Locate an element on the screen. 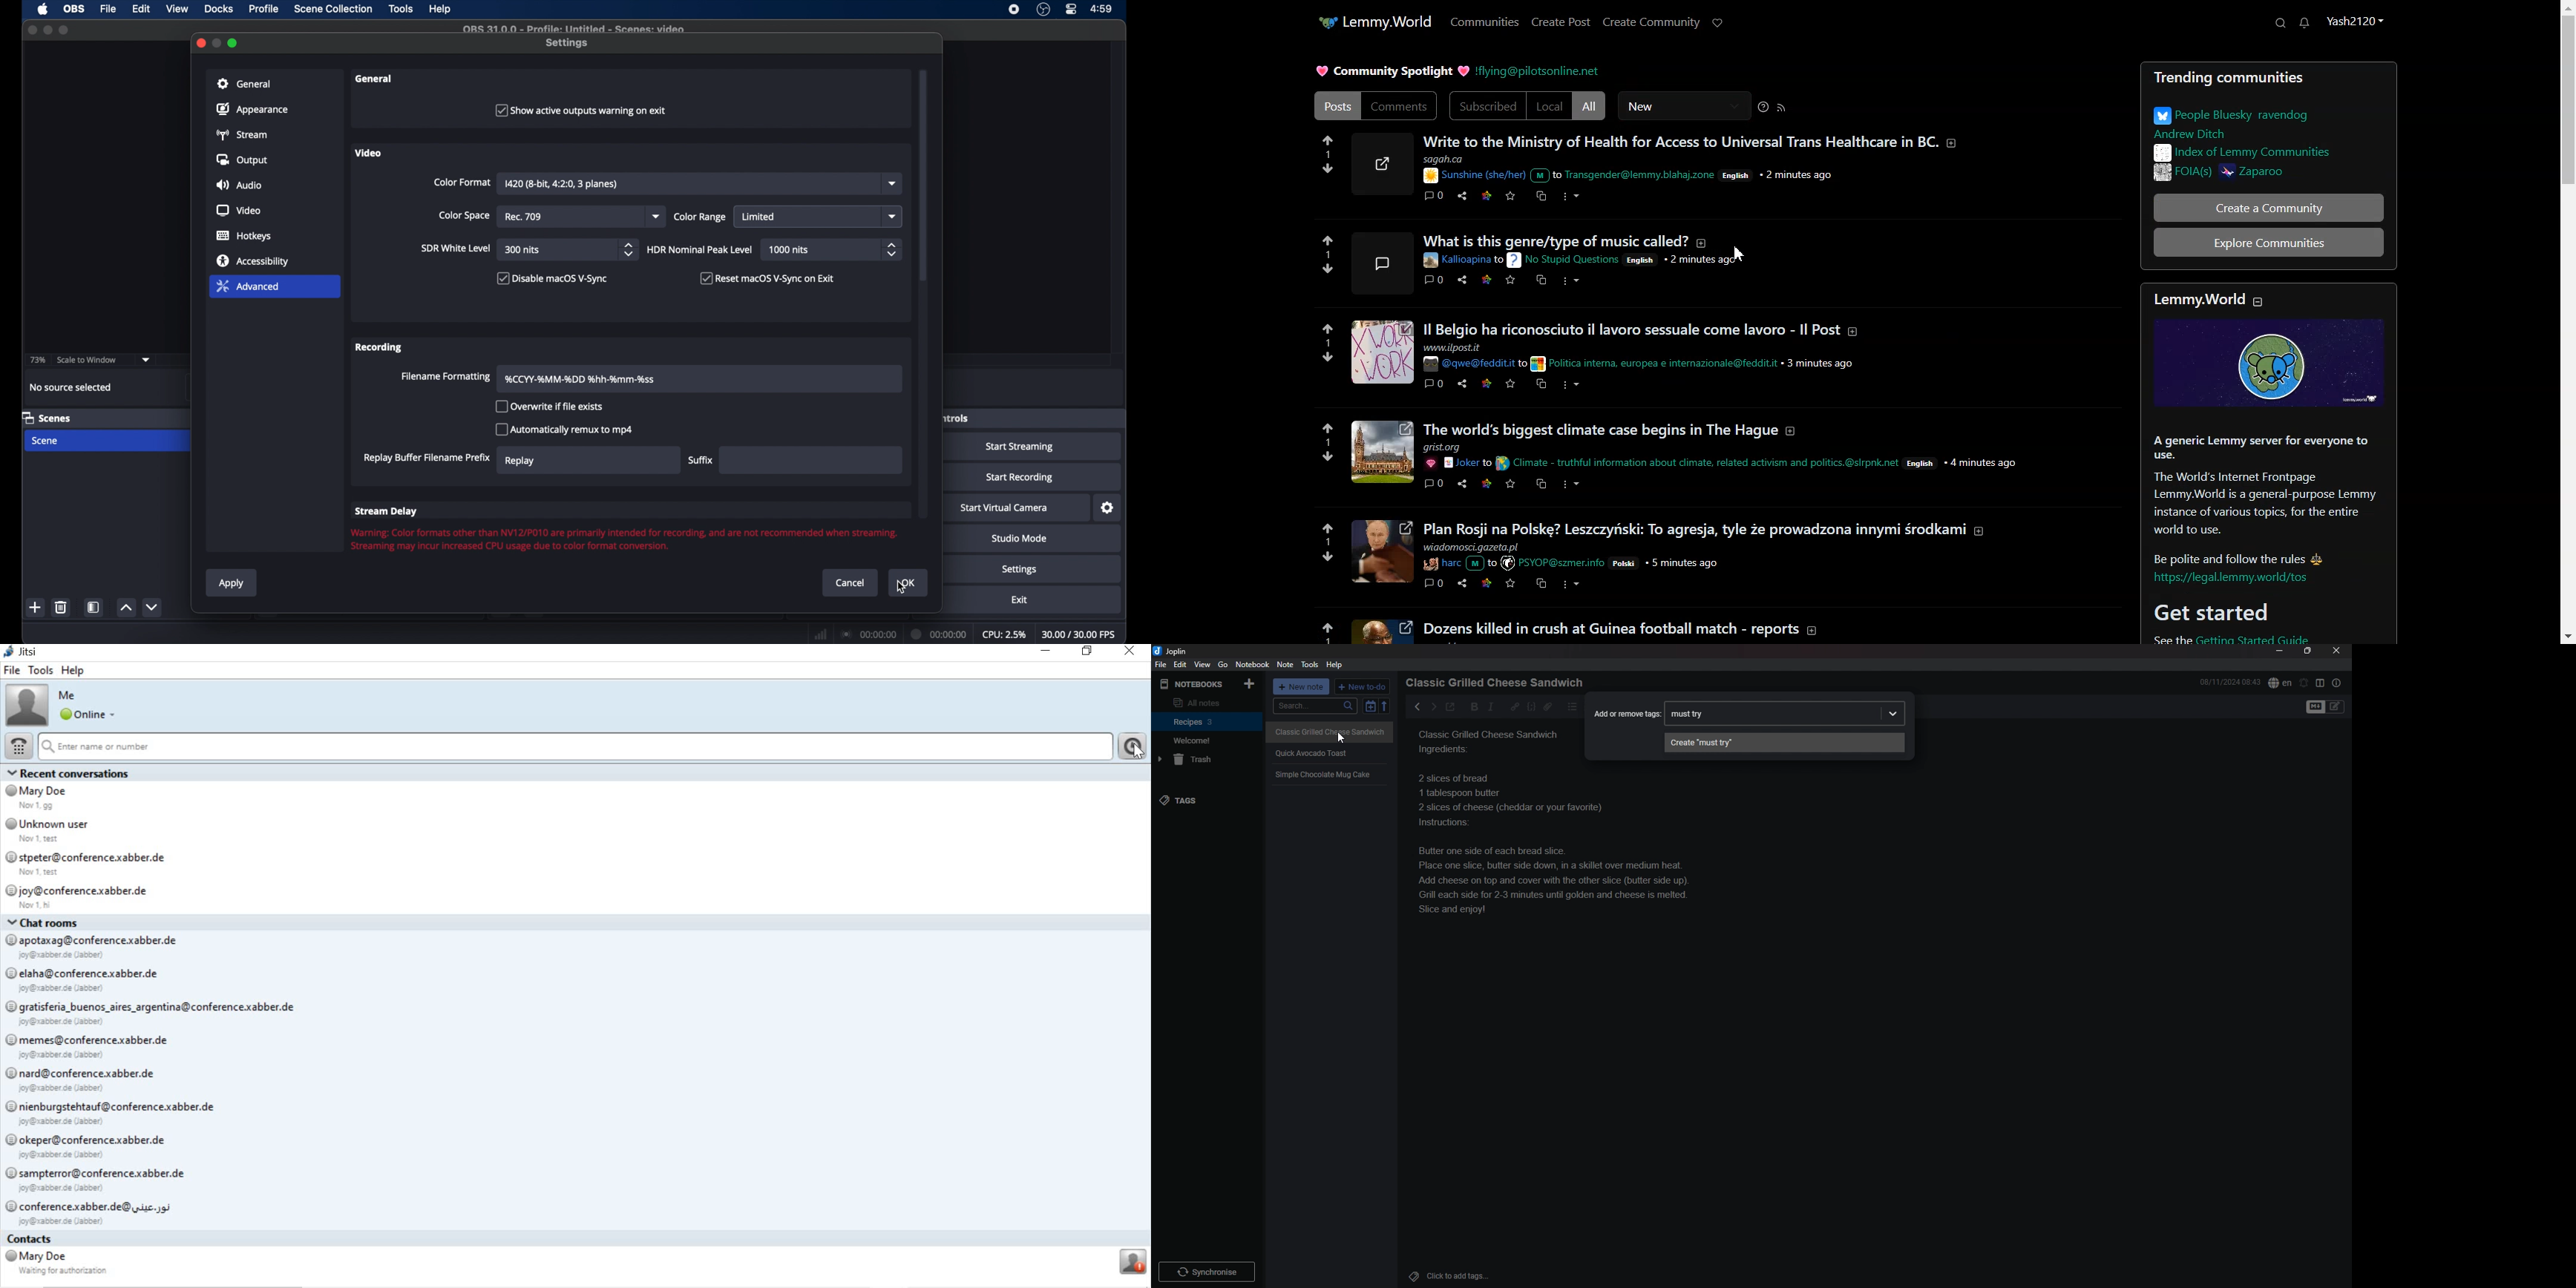 The height and width of the screenshot is (1288, 2576). italic is located at coordinates (1491, 707).